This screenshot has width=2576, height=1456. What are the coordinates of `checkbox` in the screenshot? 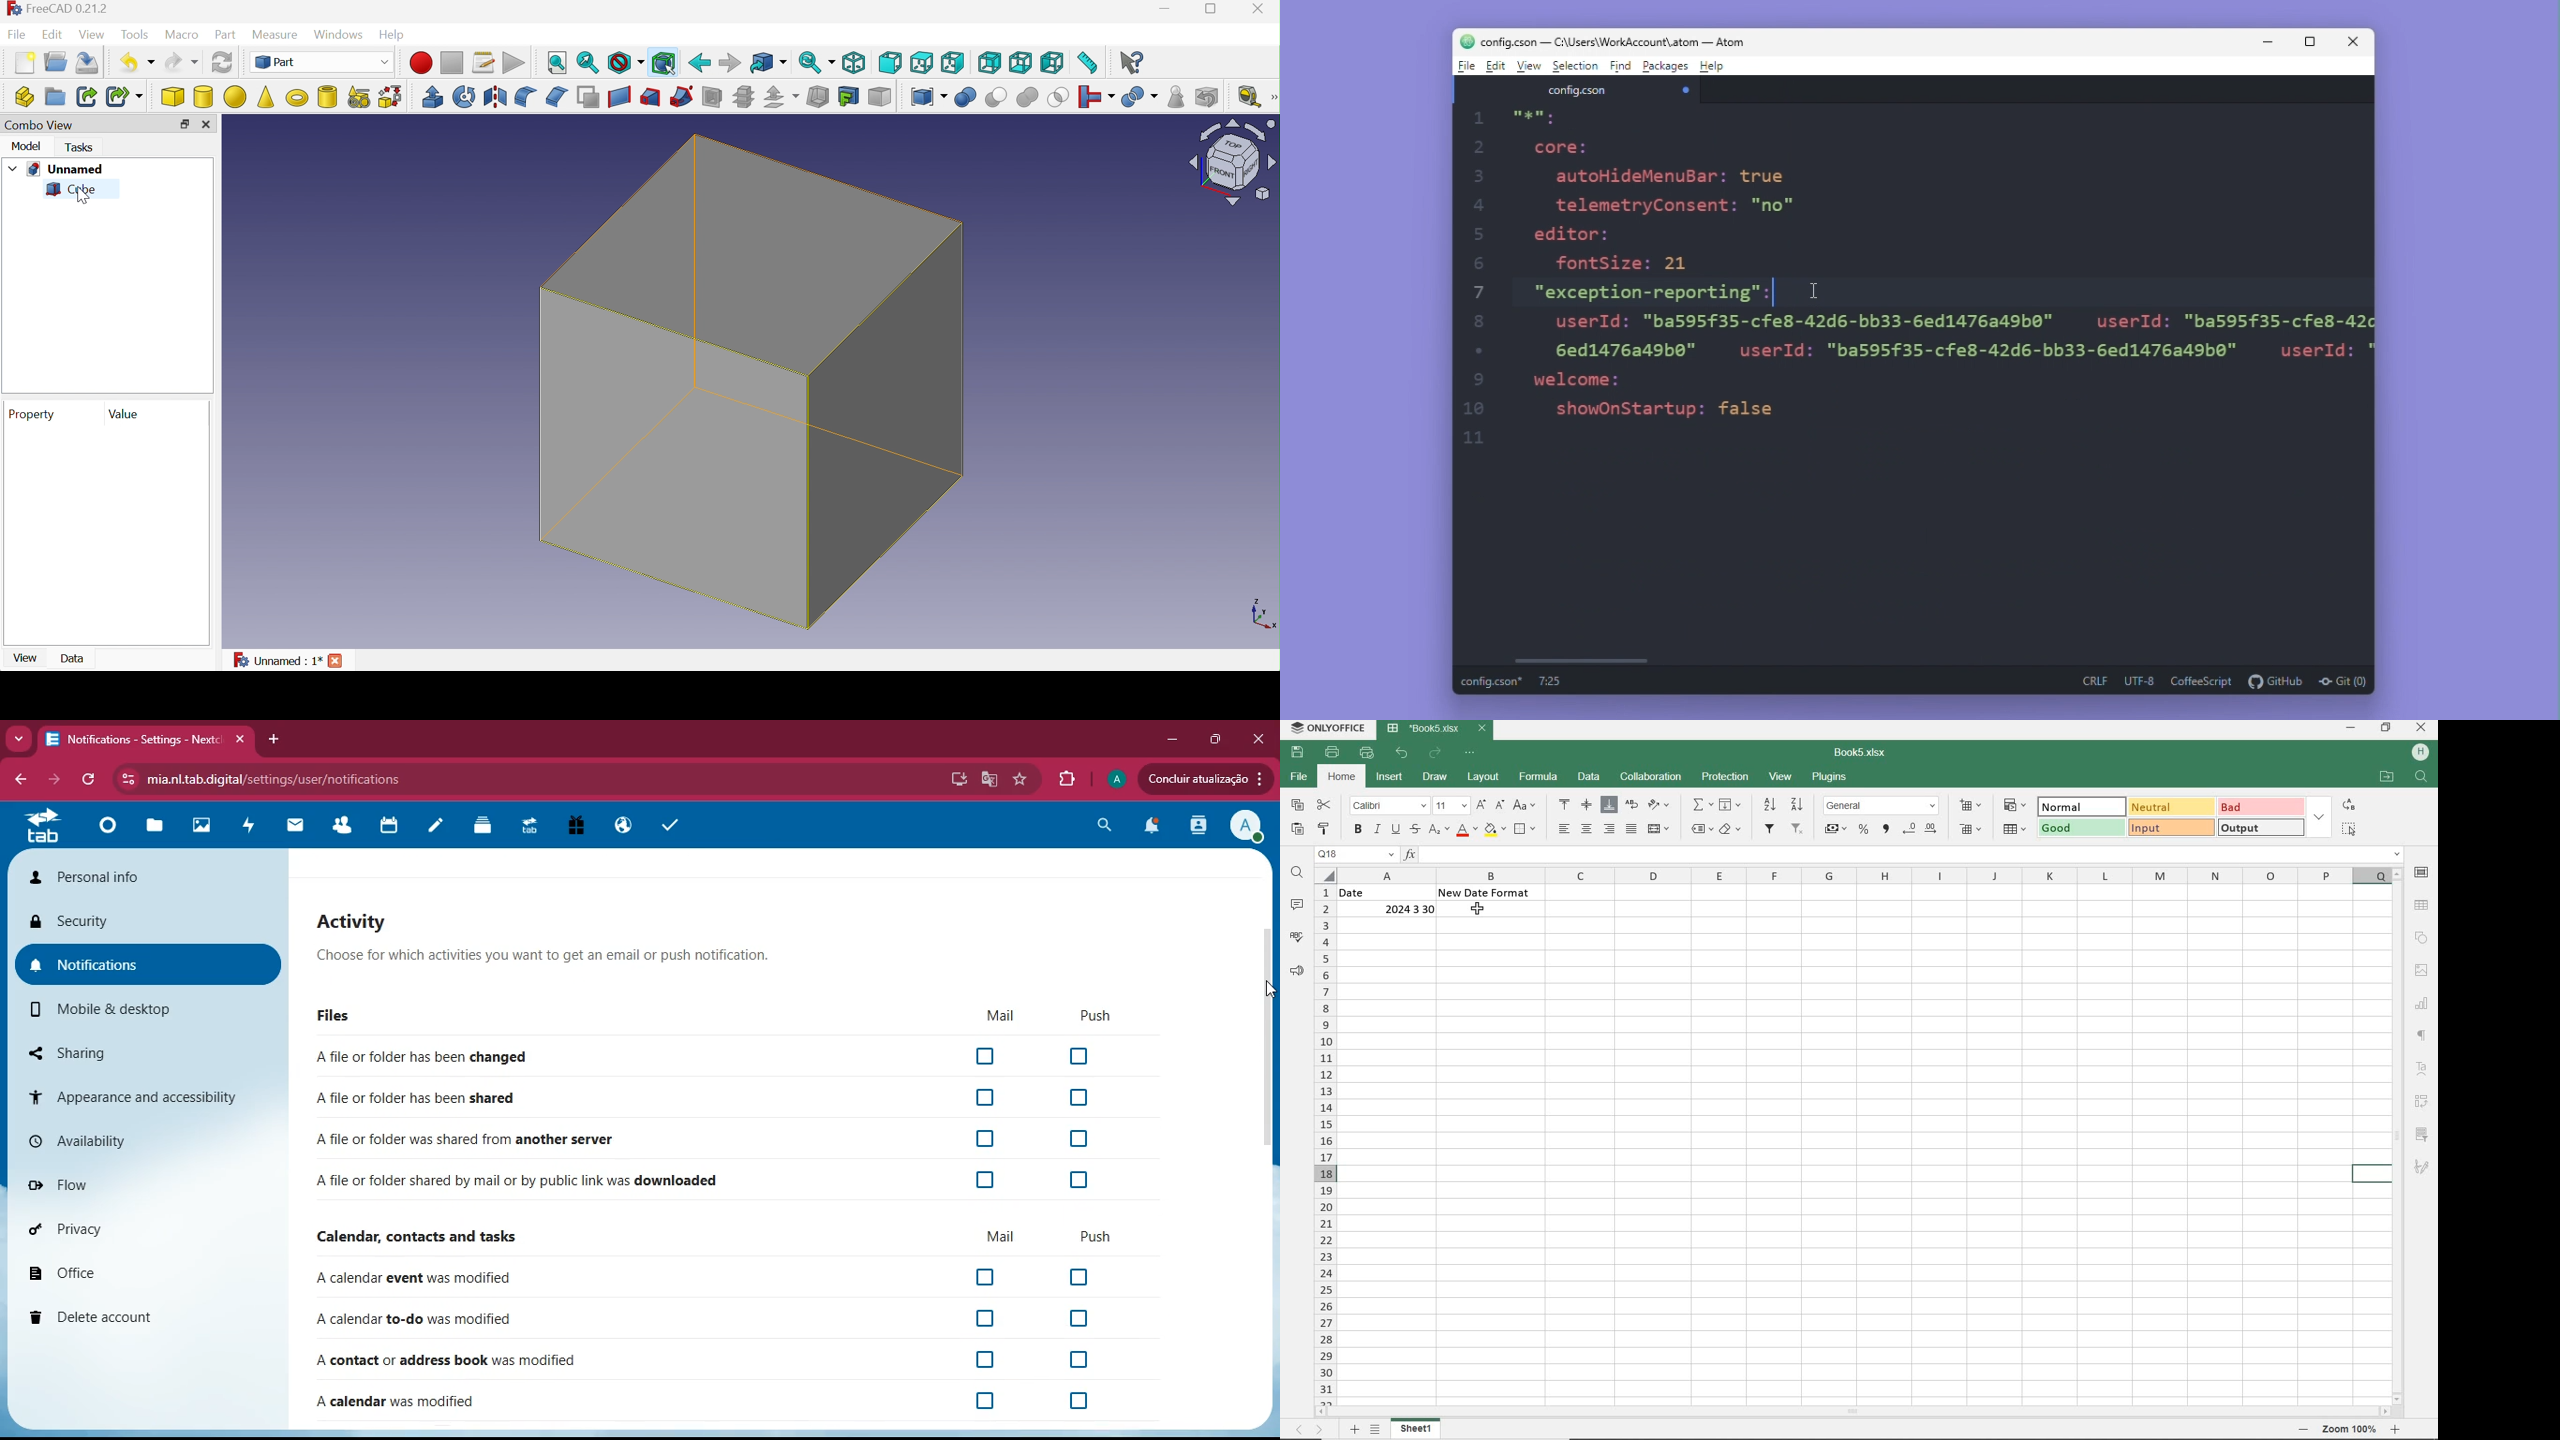 It's located at (983, 1140).